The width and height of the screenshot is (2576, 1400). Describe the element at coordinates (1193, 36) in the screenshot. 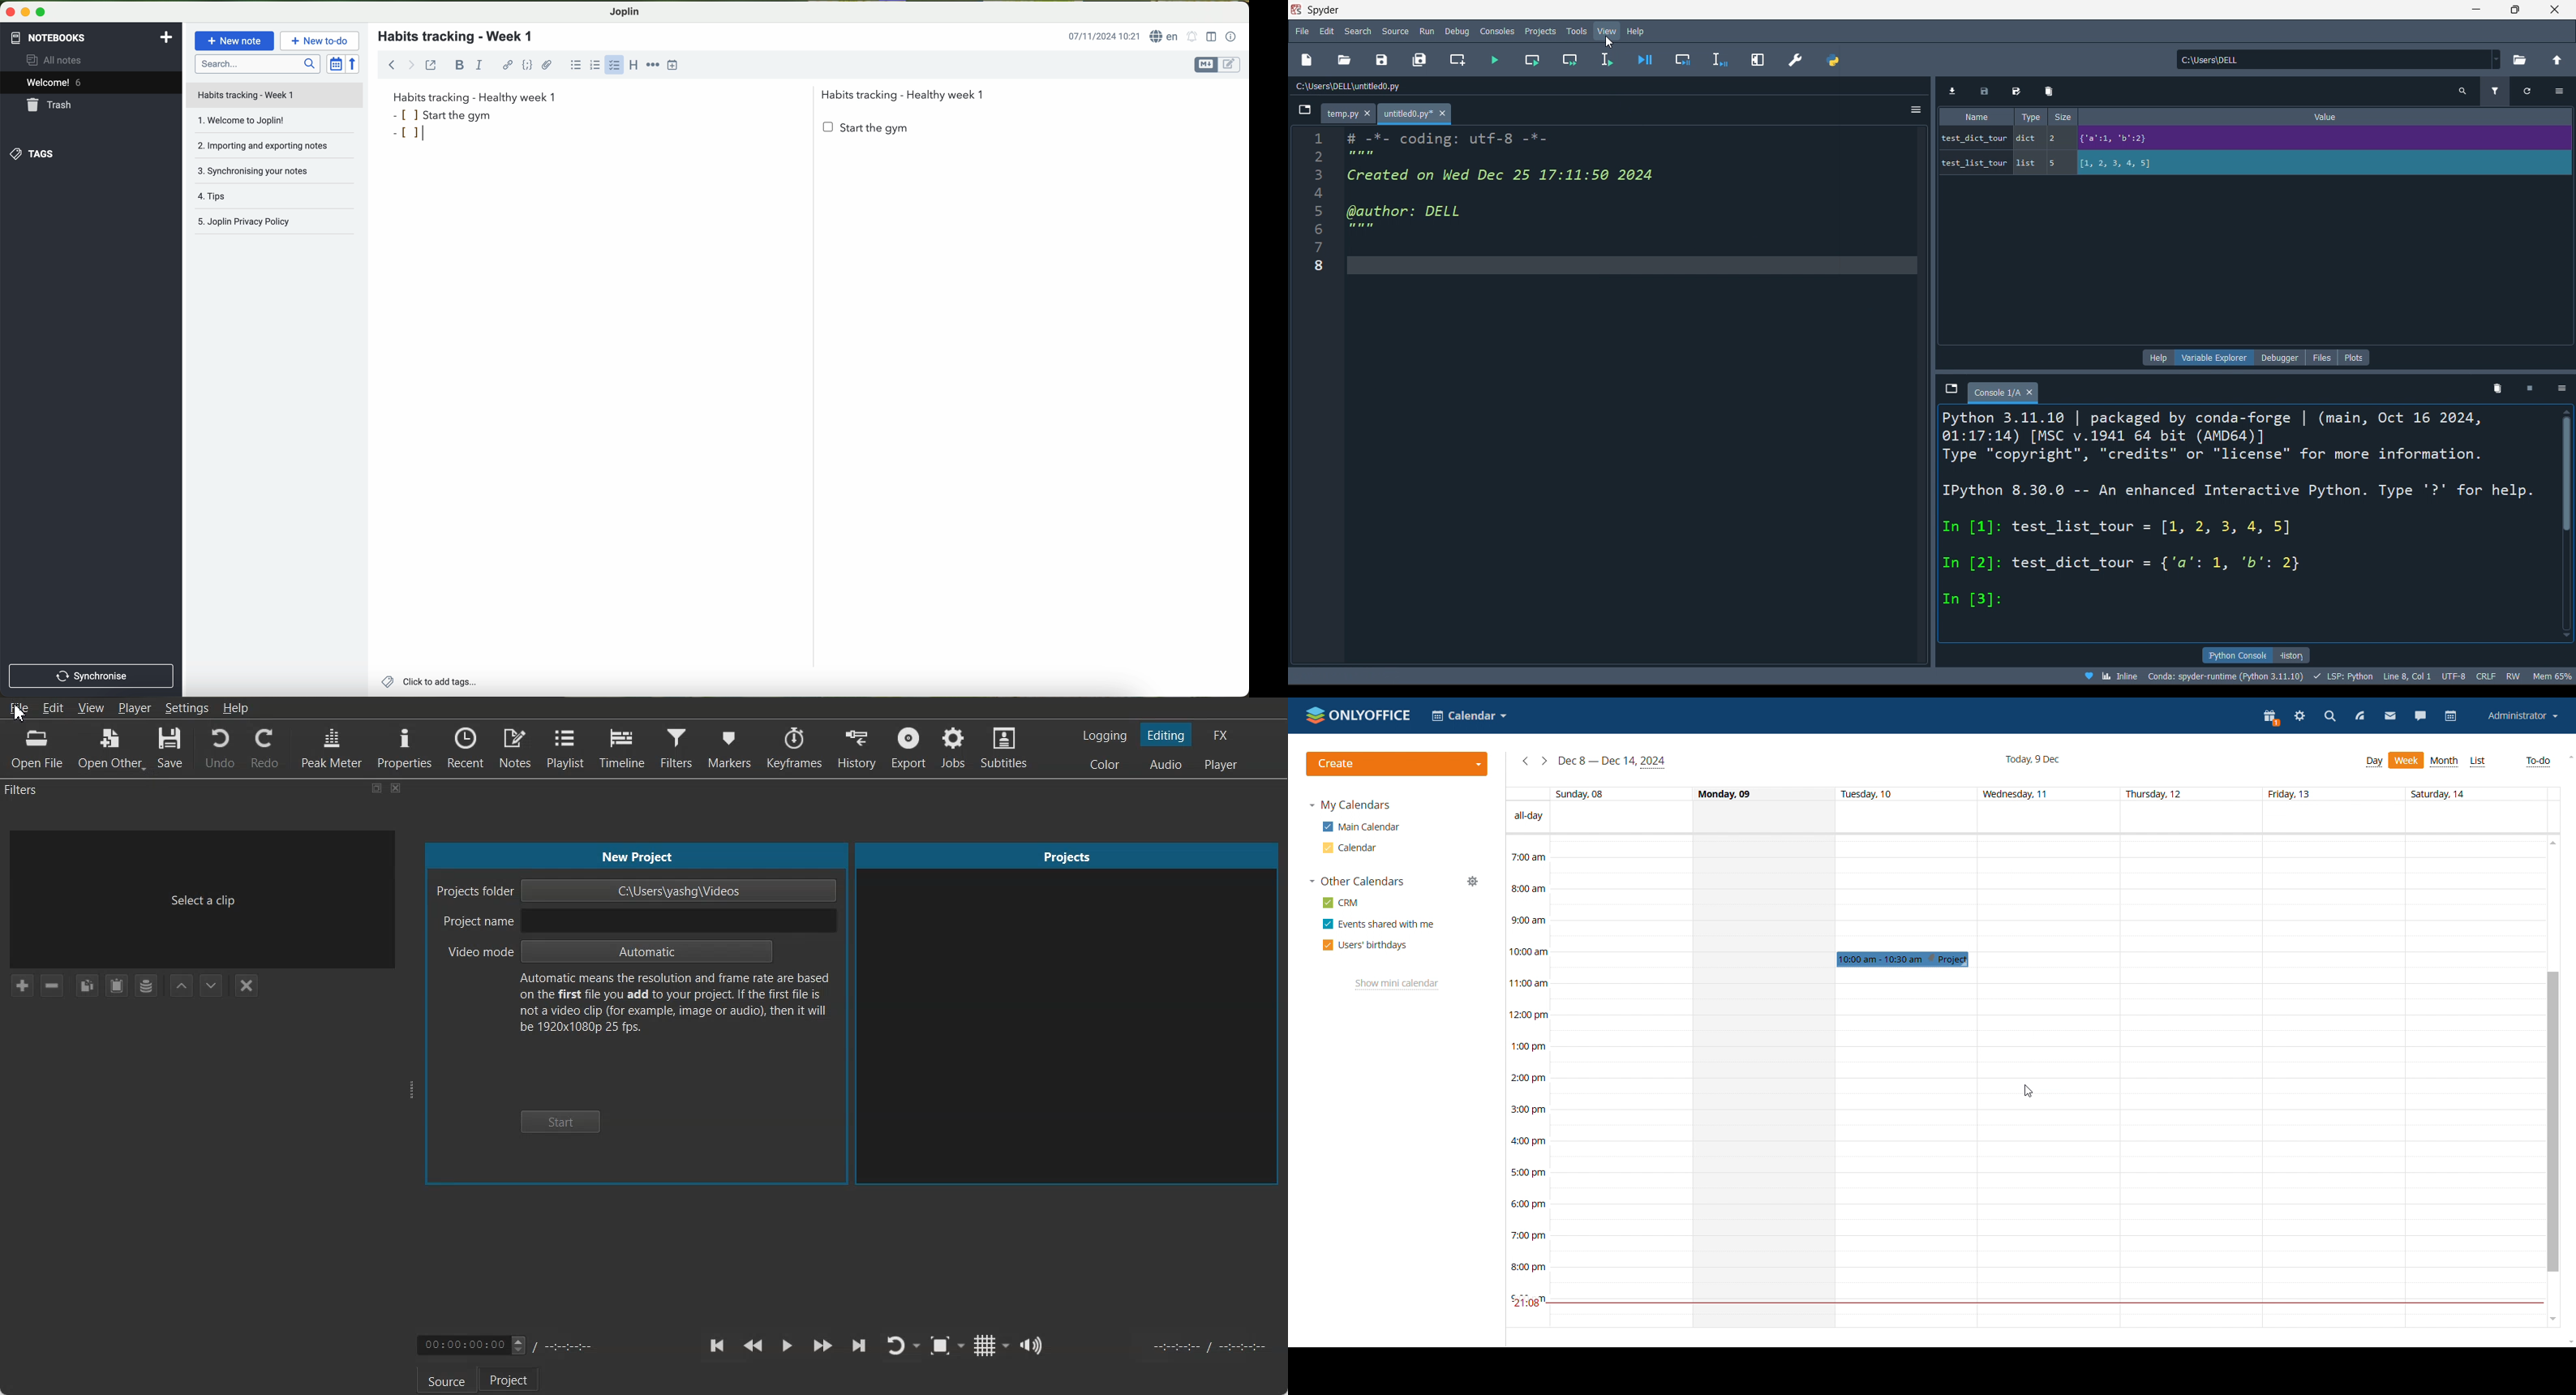

I see `set alarm` at that location.